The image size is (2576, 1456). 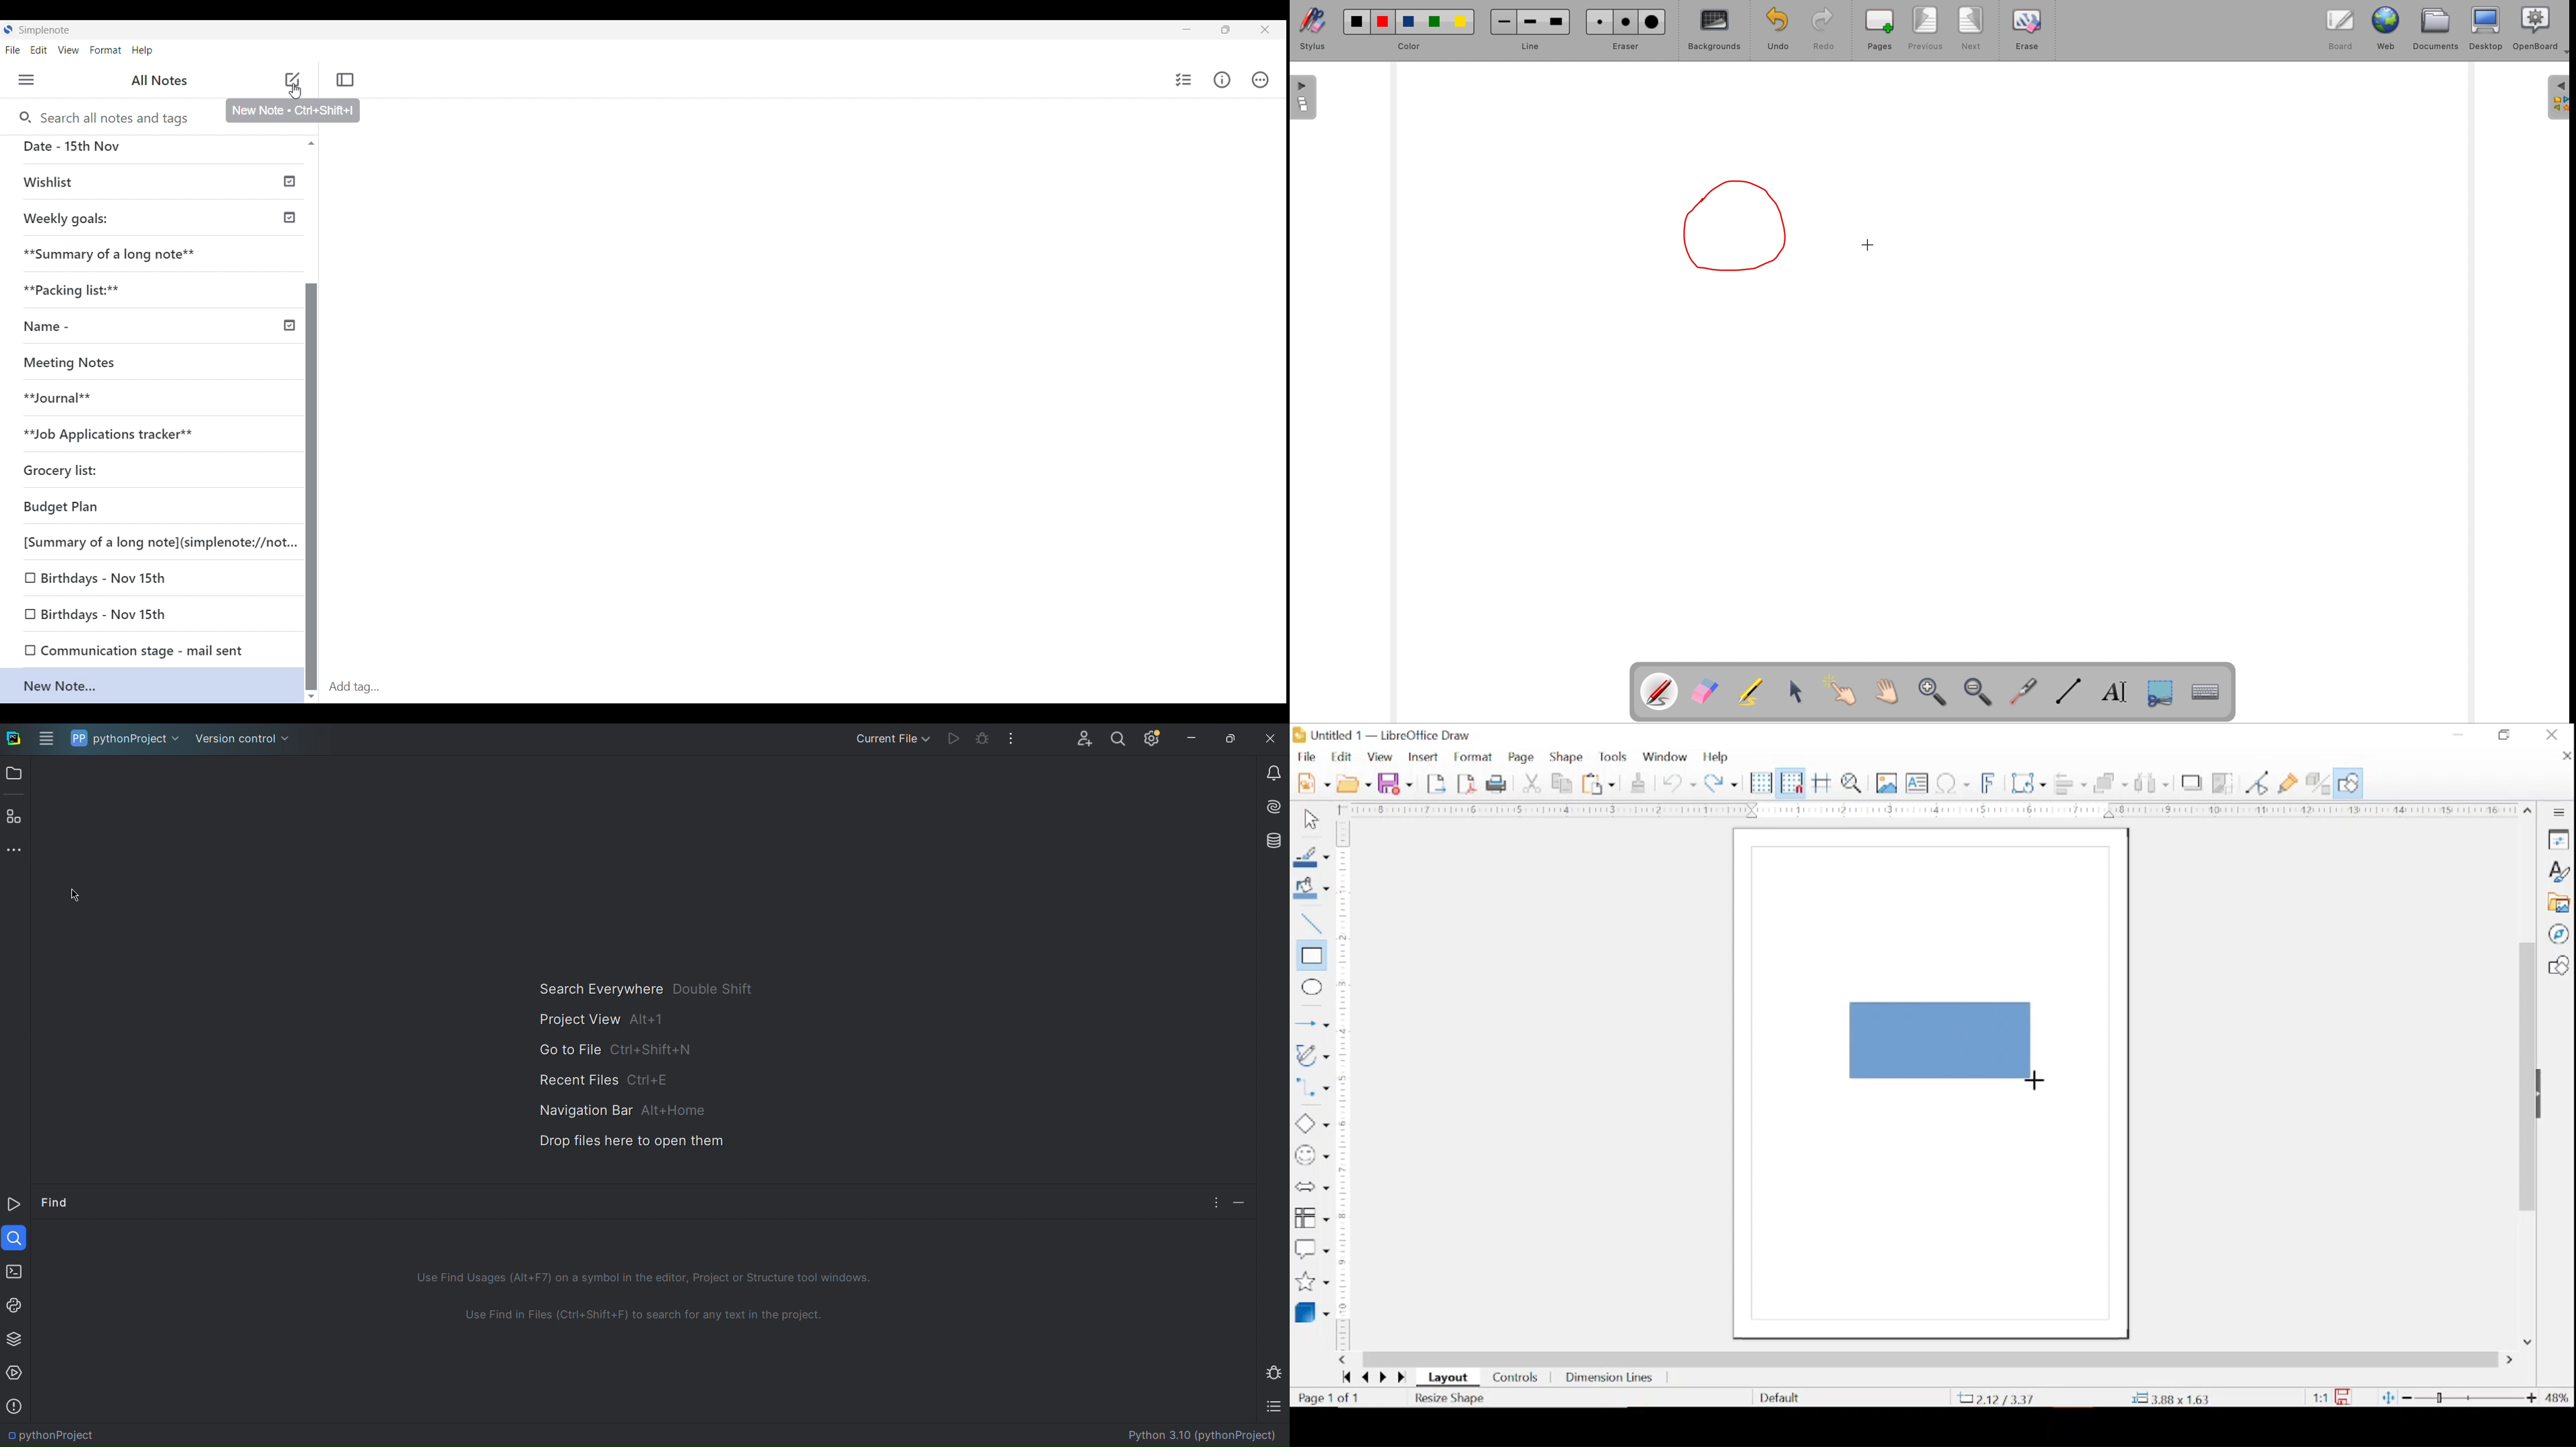 What do you see at coordinates (293, 79) in the screenshot?
I see `Click to add note` at bounding box center [293, 79].